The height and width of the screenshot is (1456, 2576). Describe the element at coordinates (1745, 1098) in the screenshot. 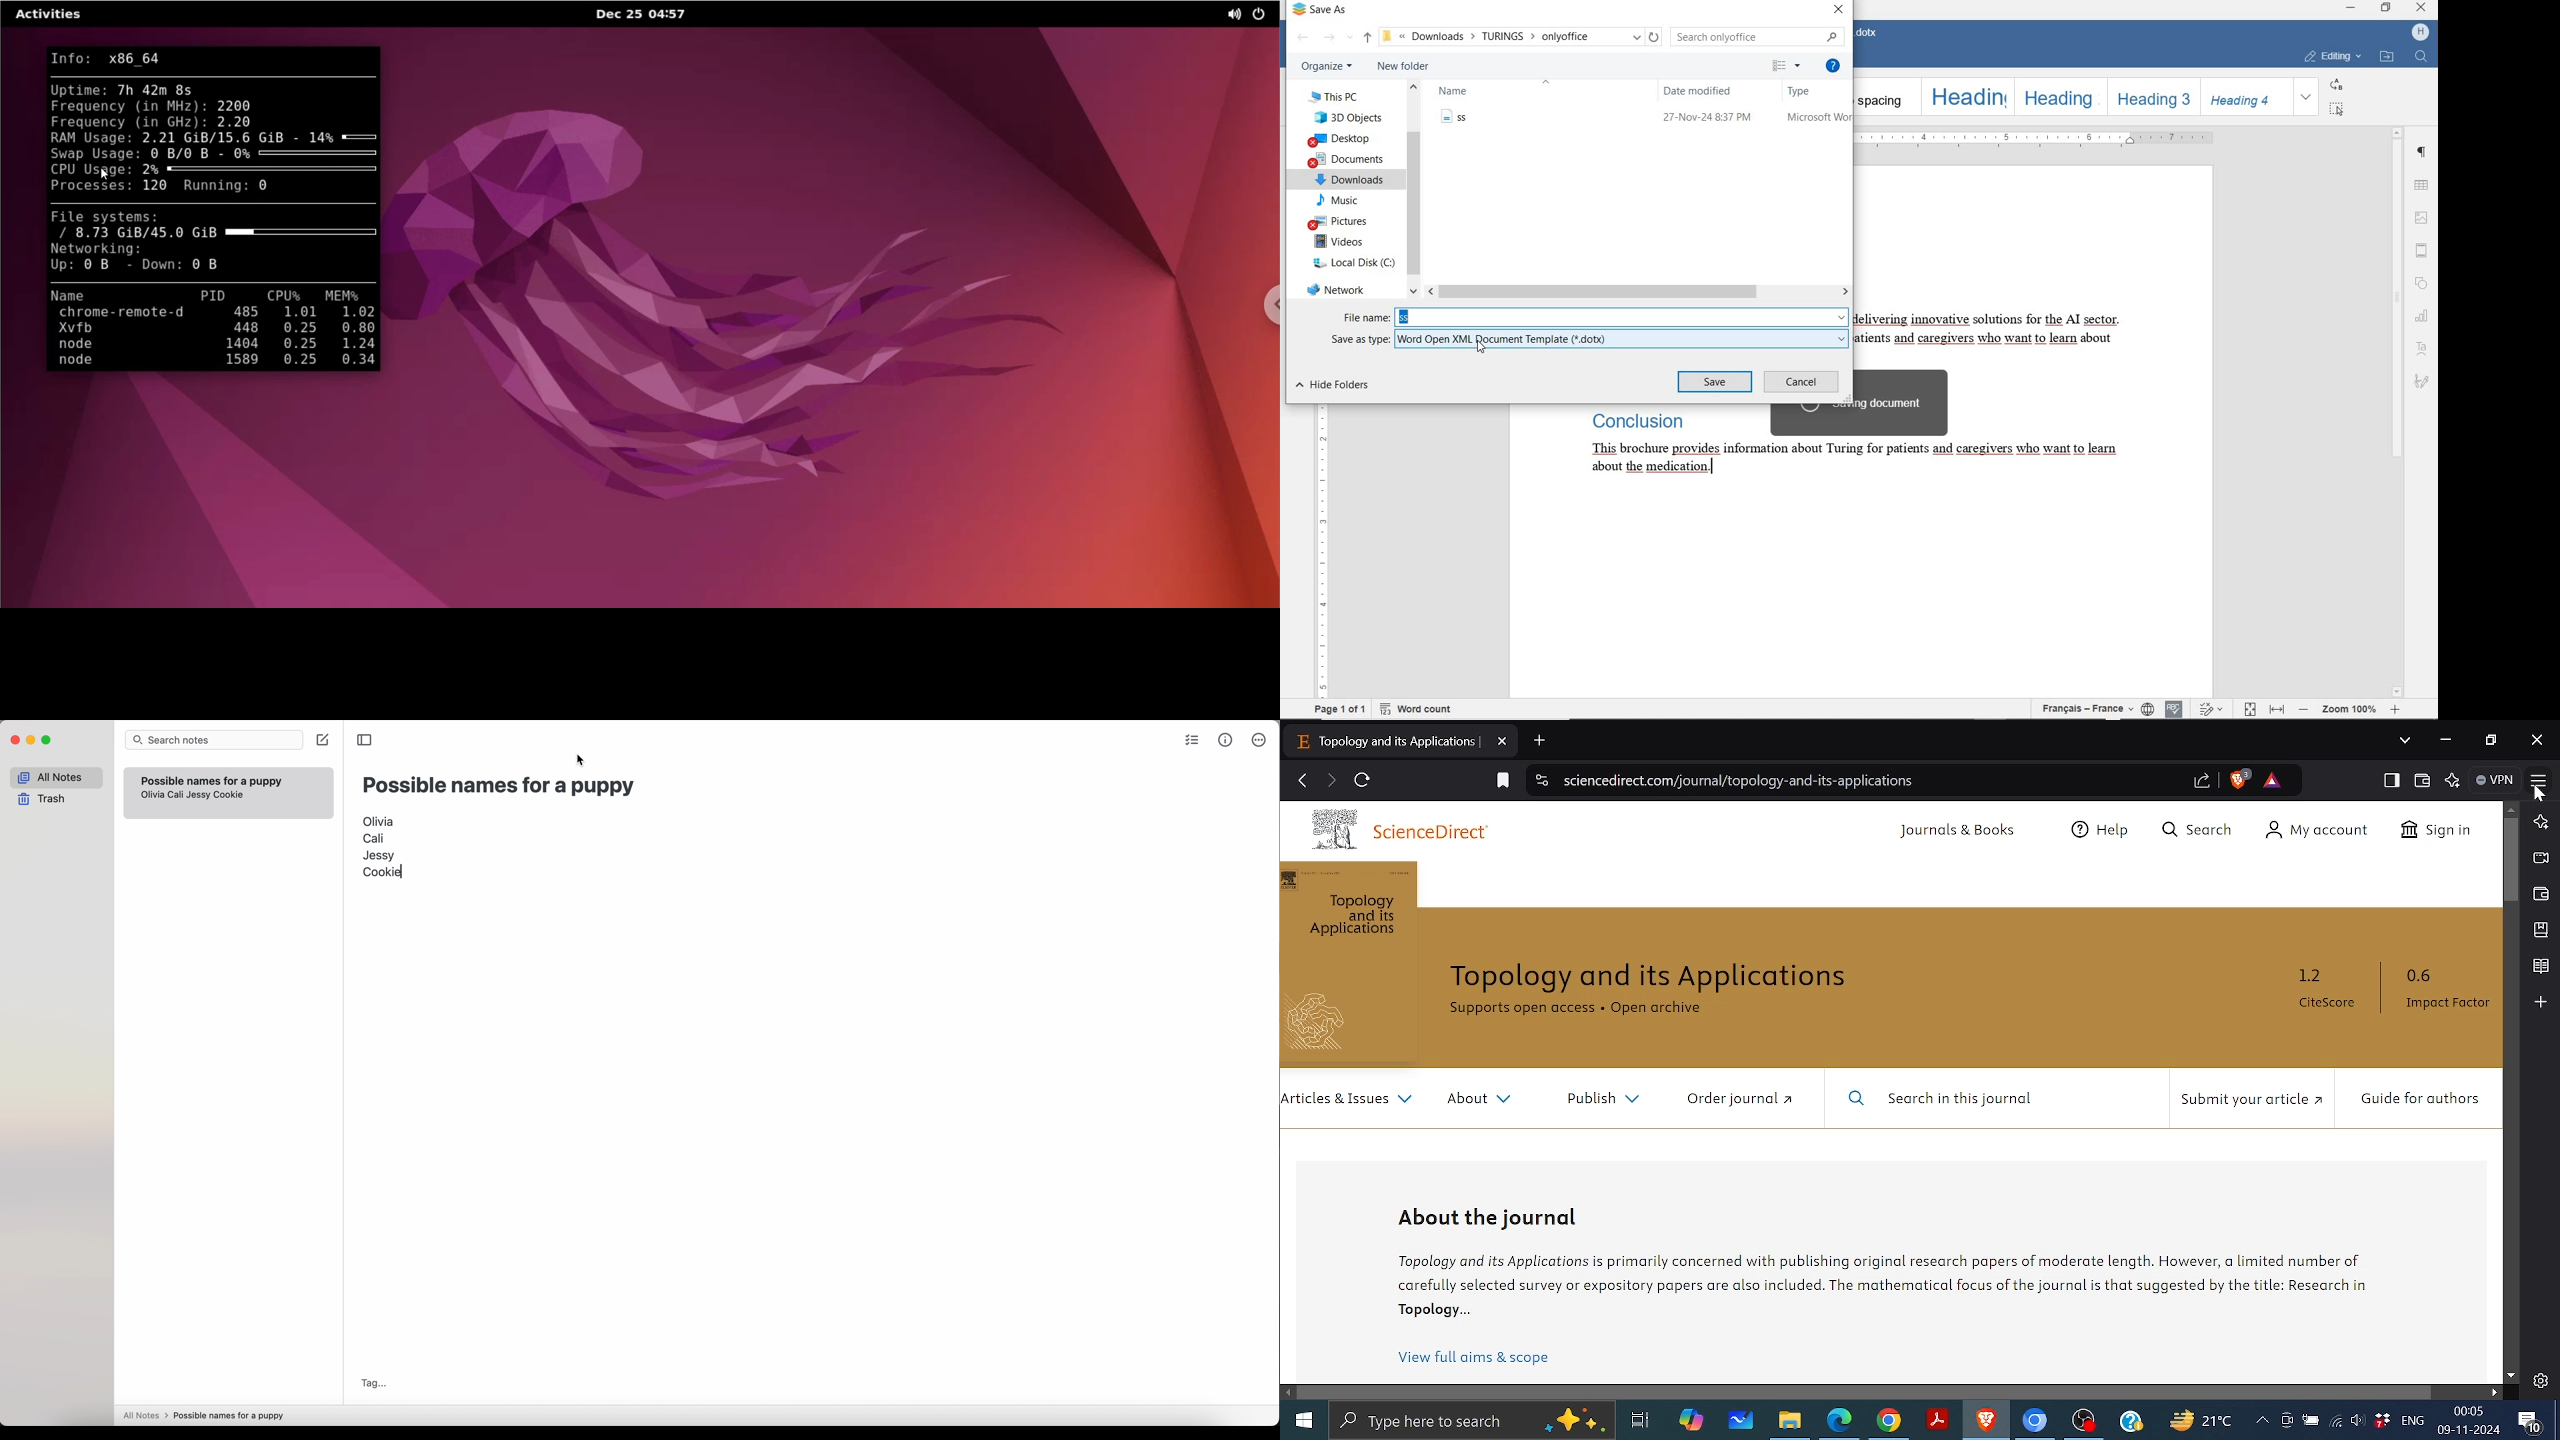

I see `Order journal` at that location.